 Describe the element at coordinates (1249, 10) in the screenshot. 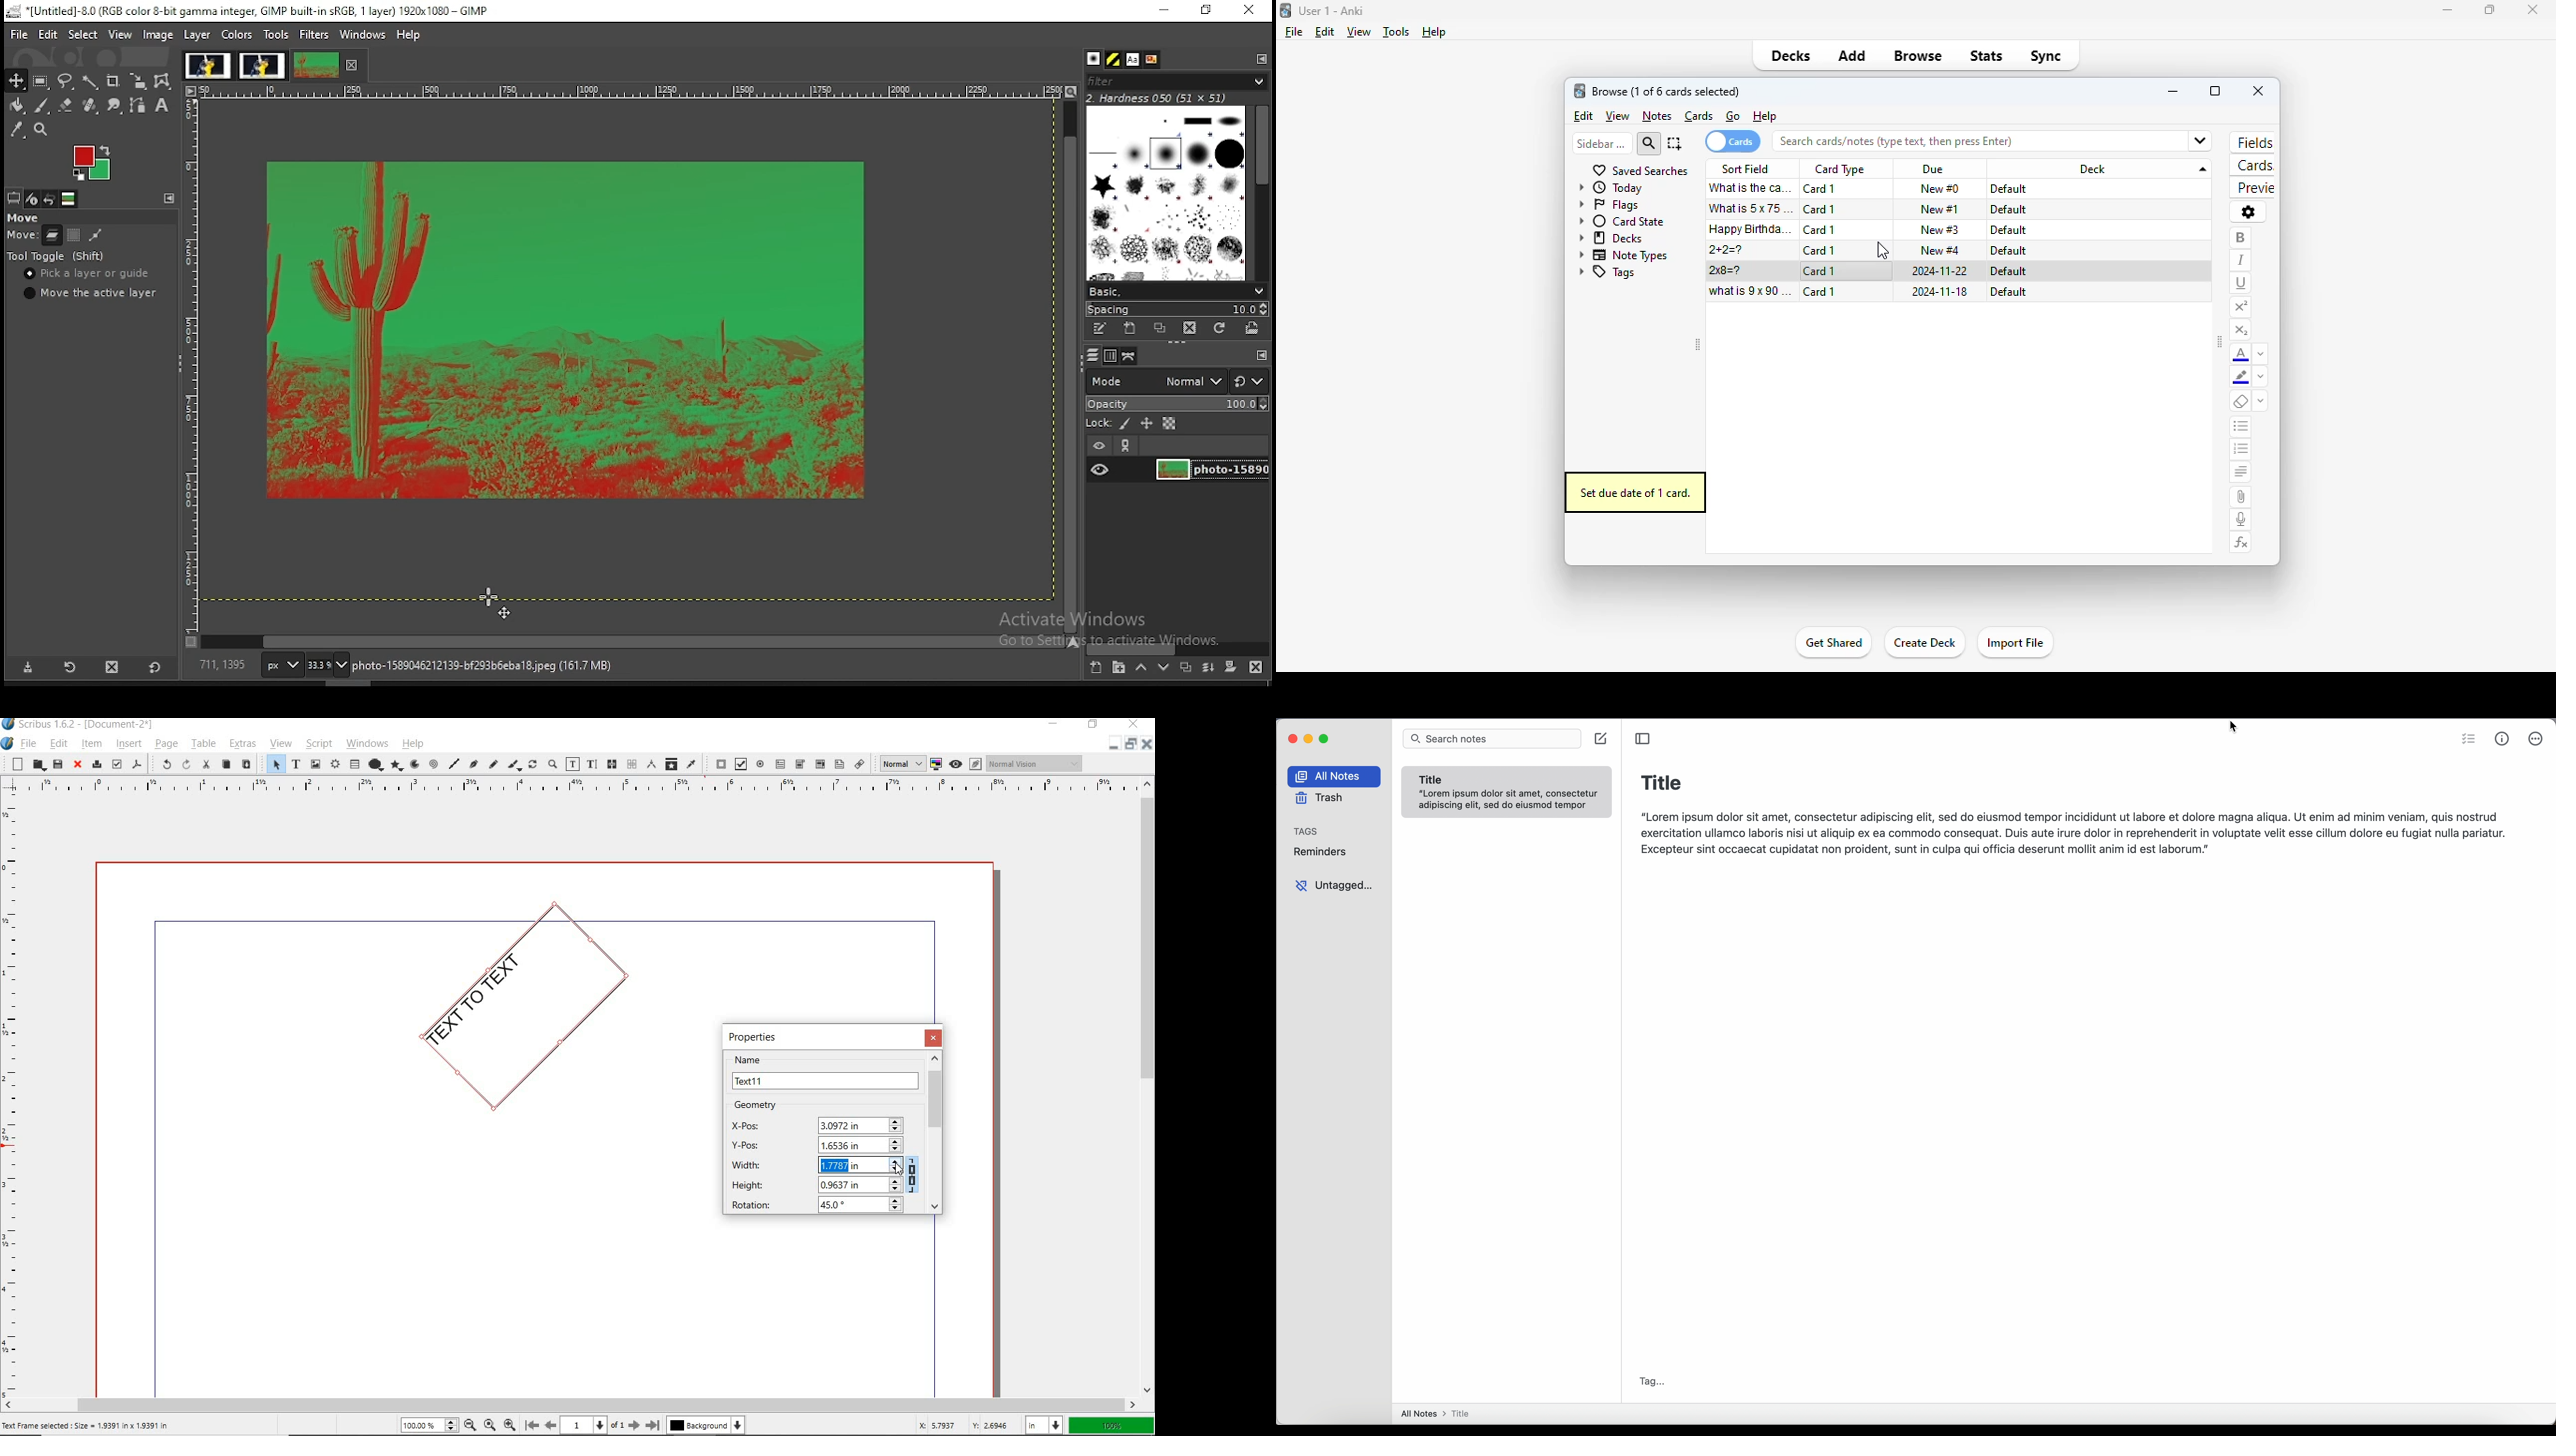

I see `close window` at that location.